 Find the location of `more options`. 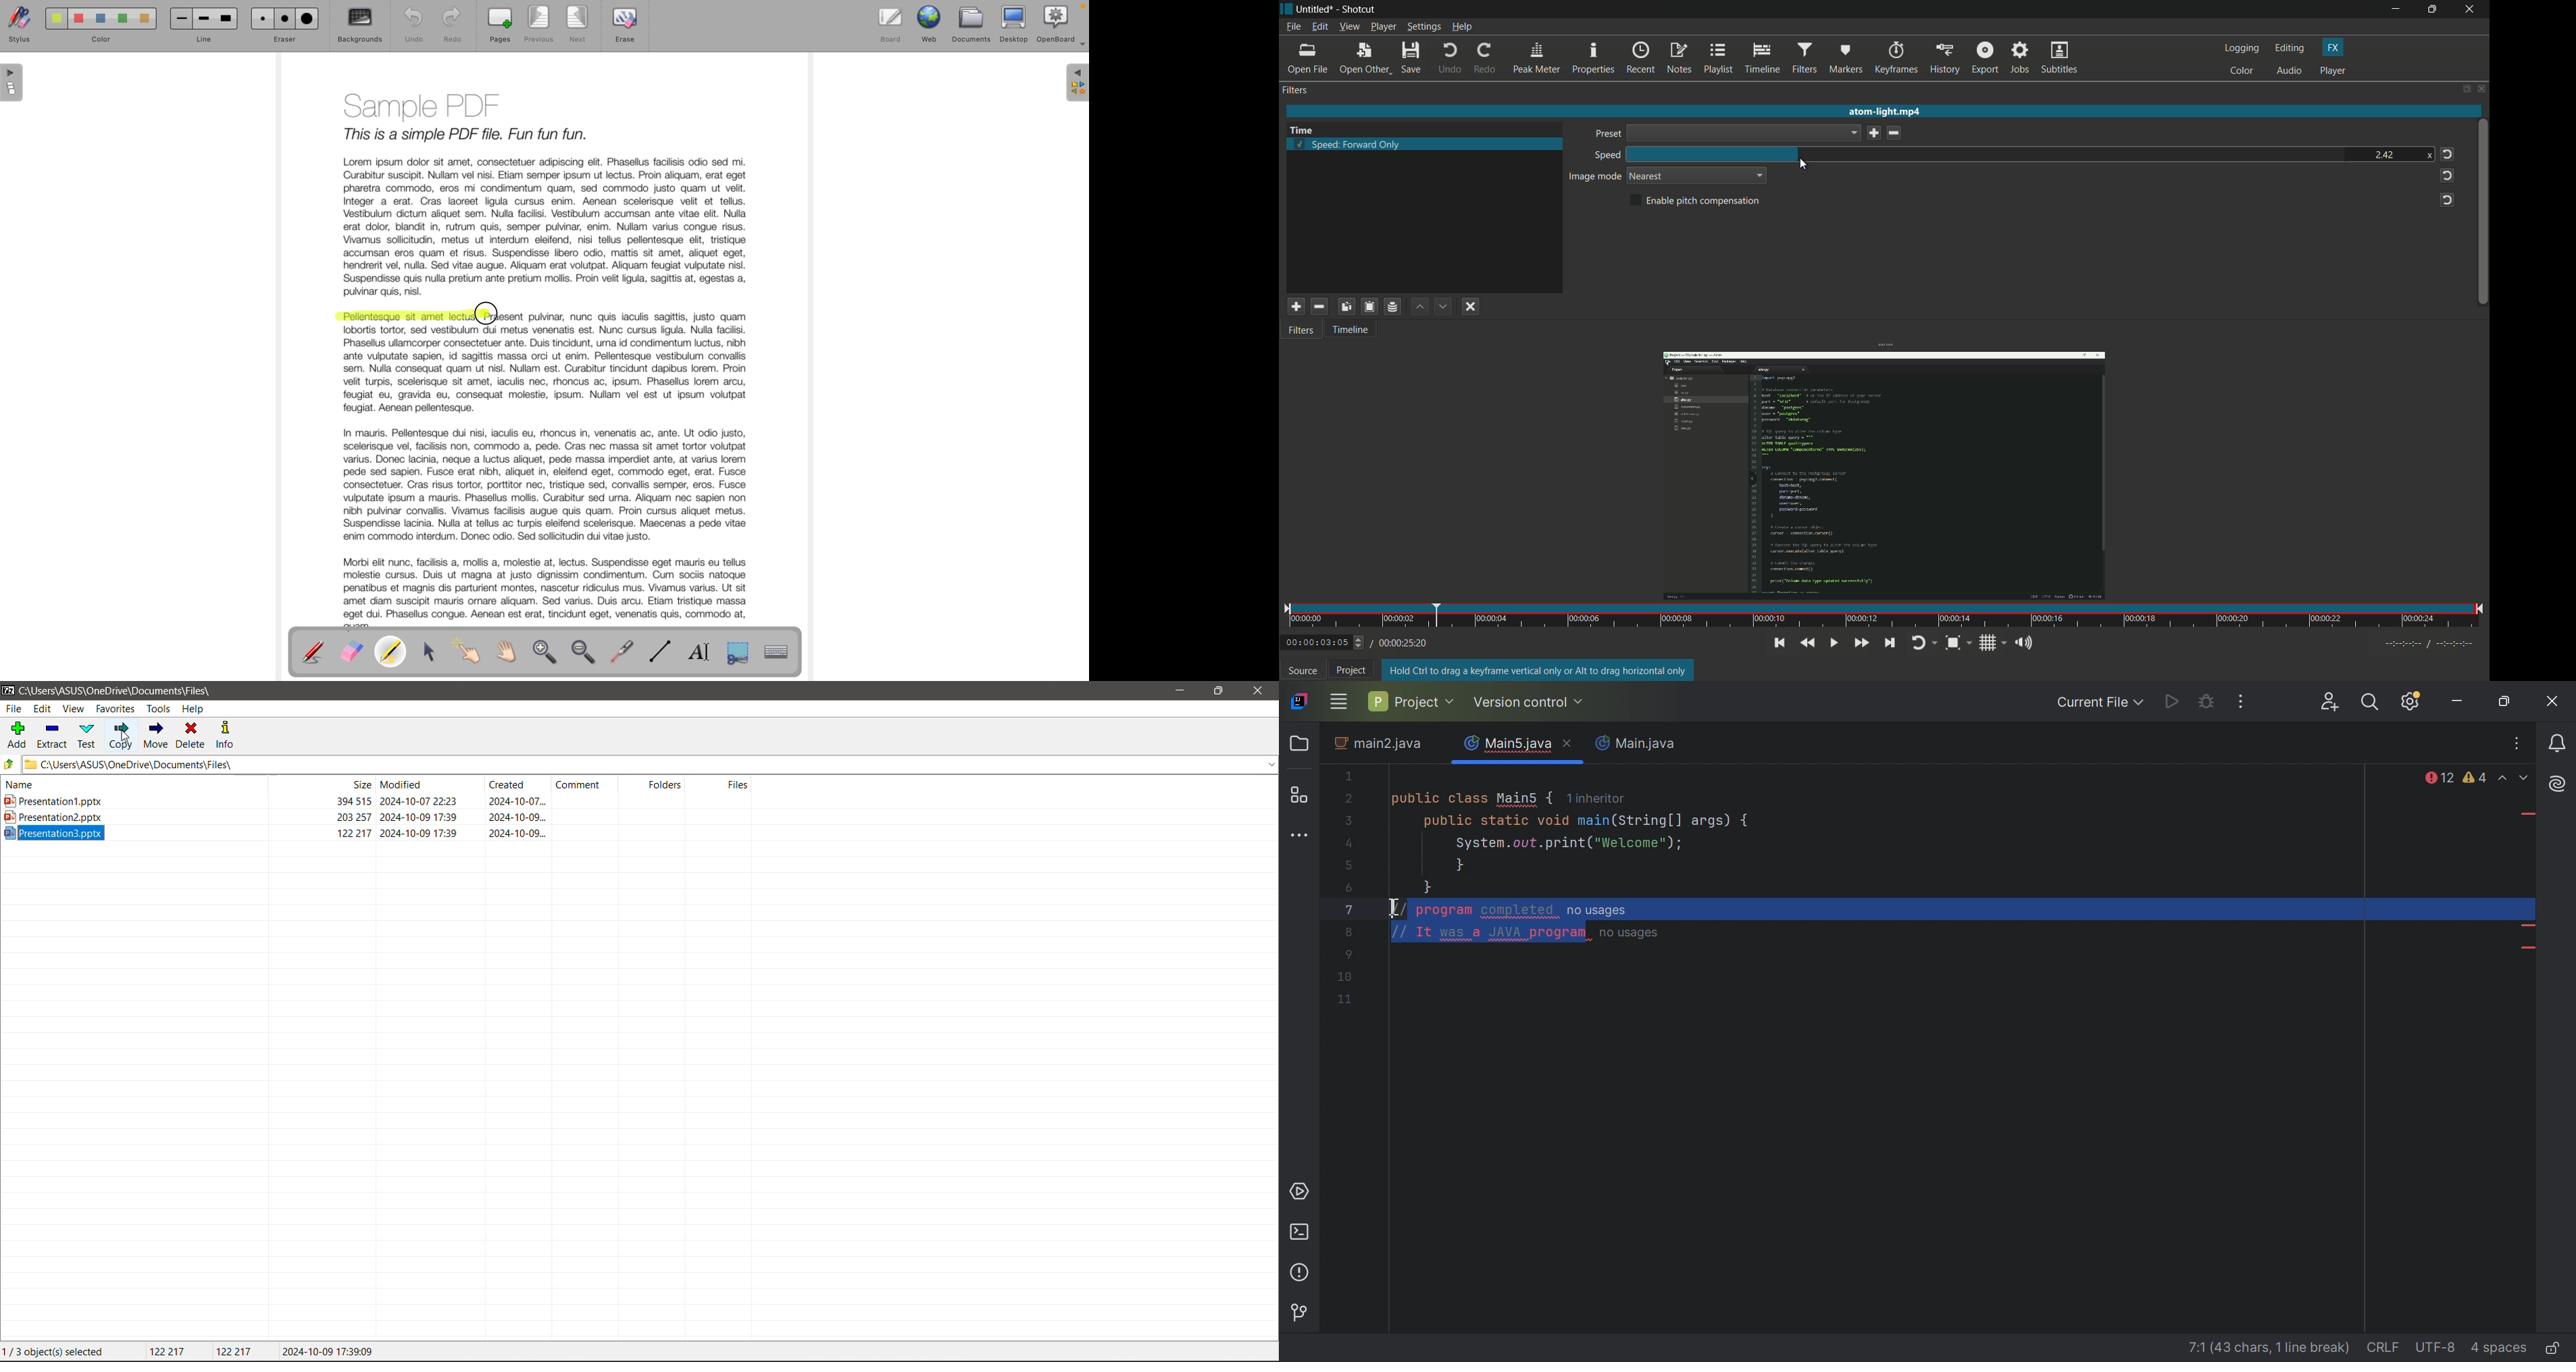

more options is located at coordinates (1081, 48).